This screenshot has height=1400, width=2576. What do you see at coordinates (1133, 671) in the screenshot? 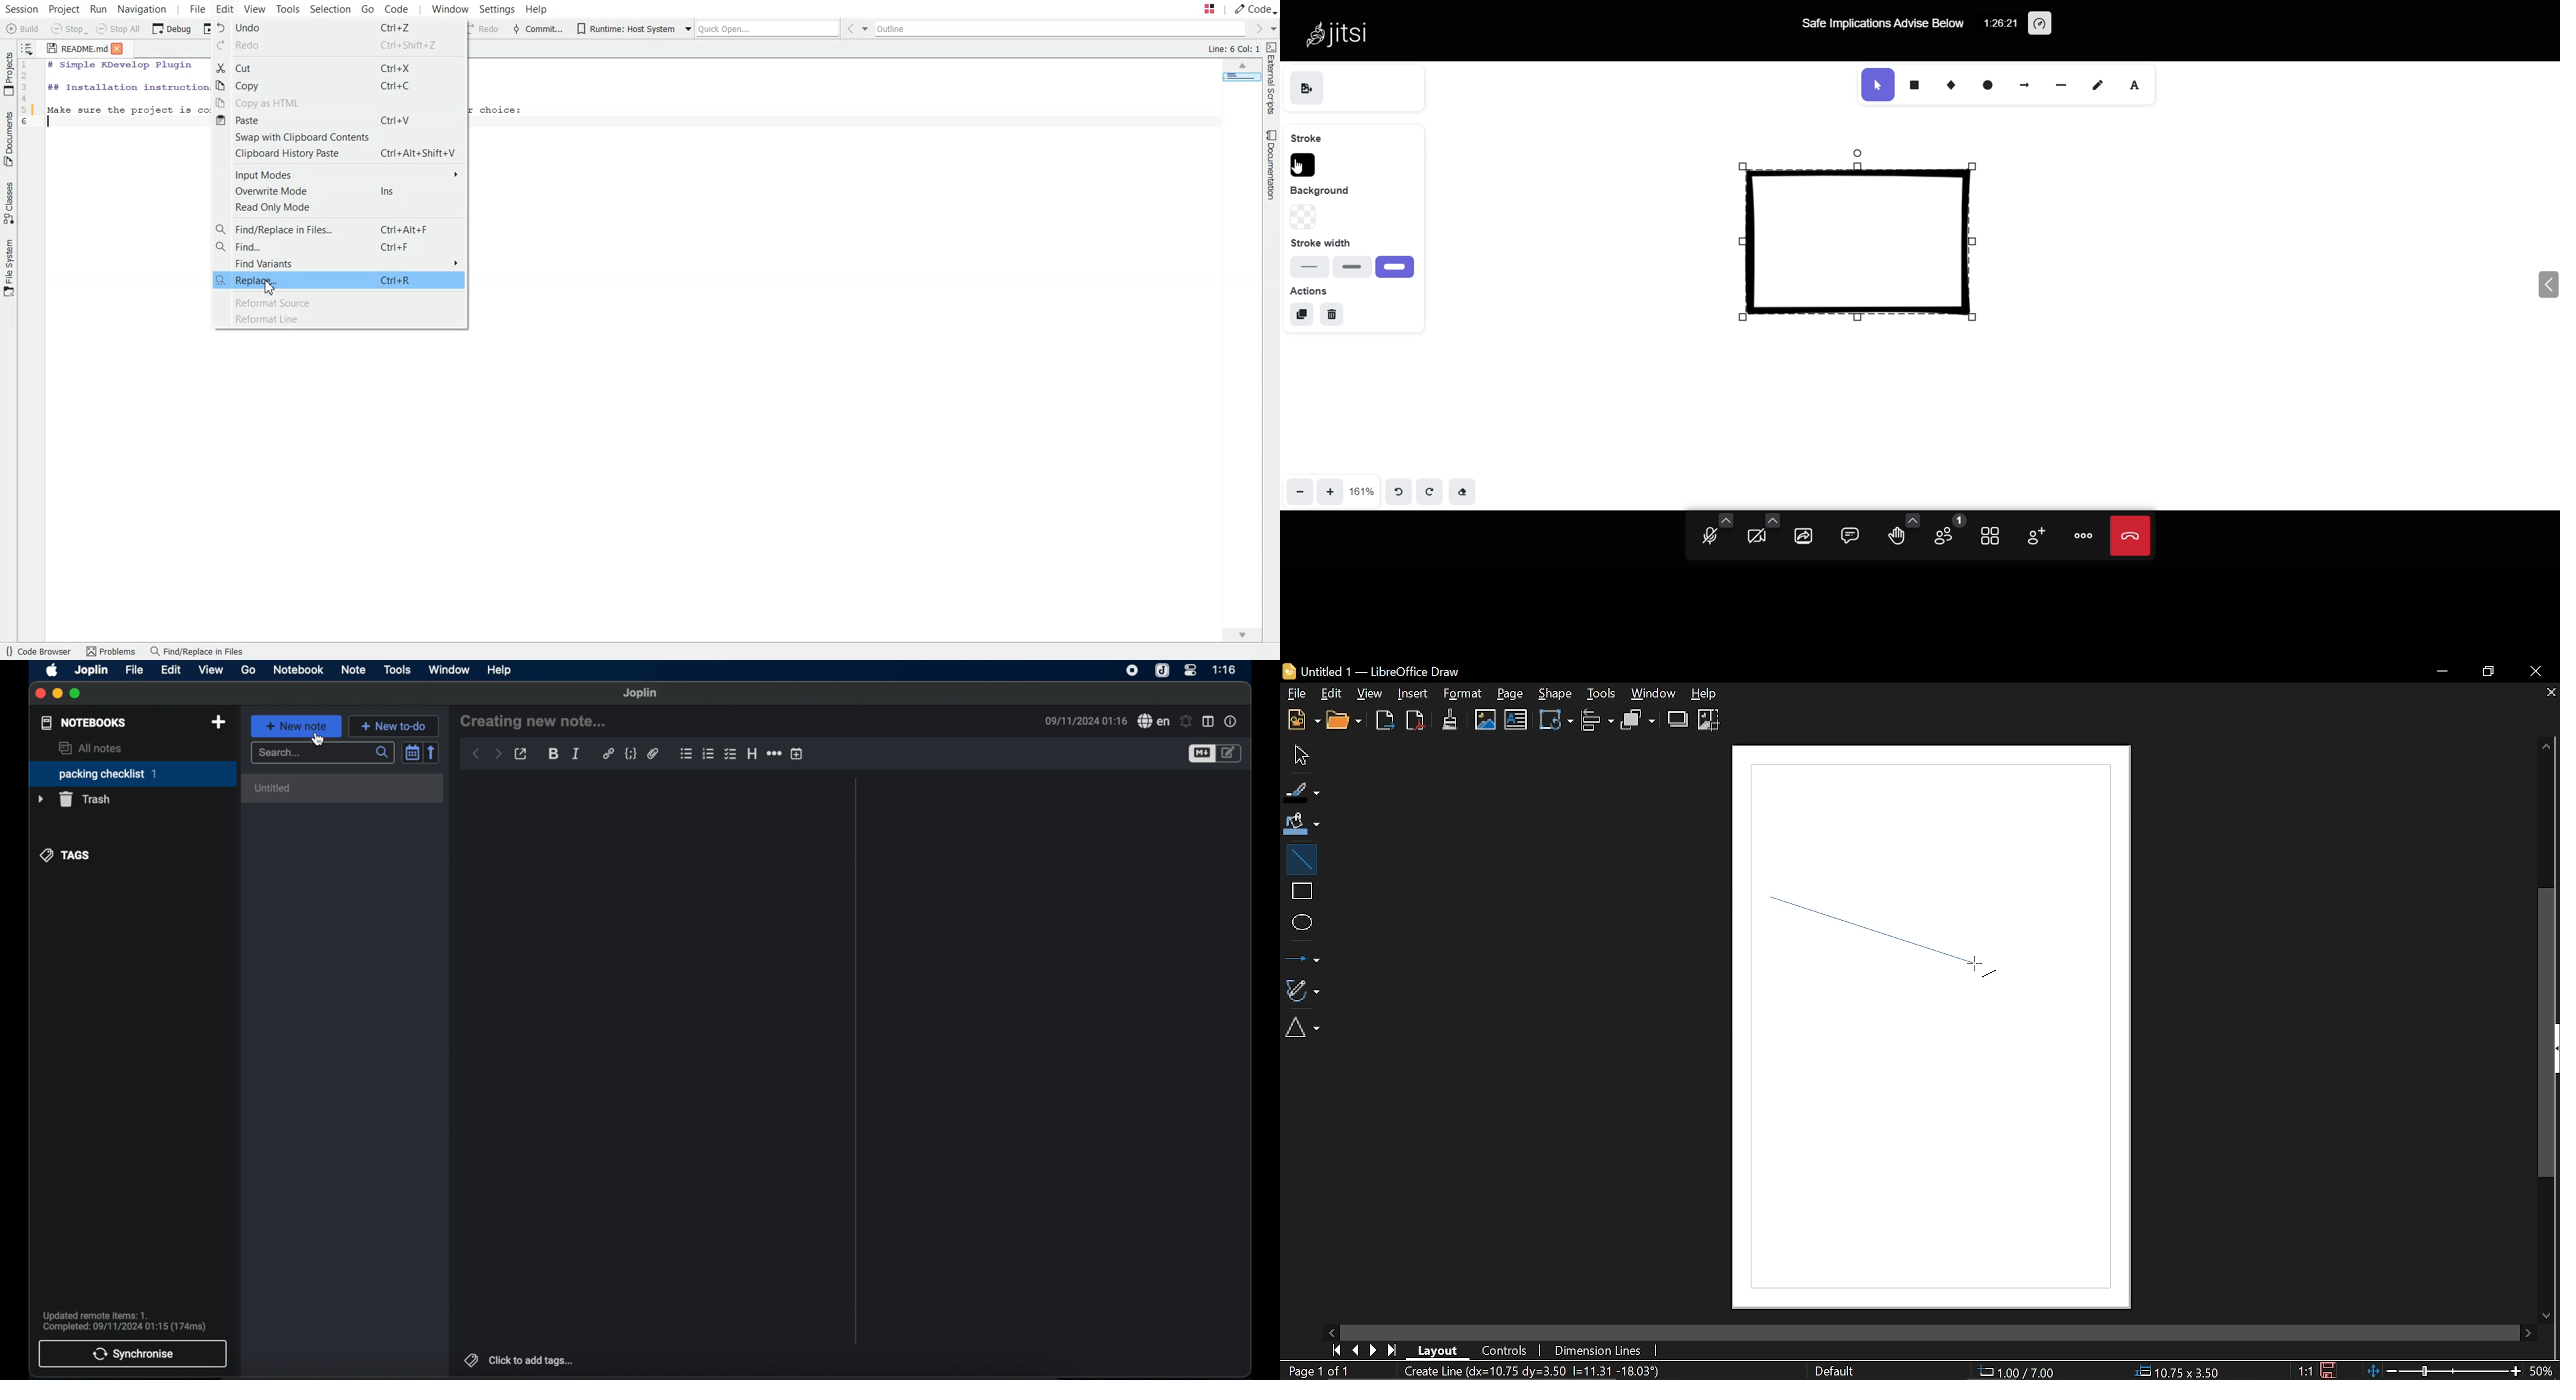
I see `screen recorder icon` at bounding box center [1133, 671].